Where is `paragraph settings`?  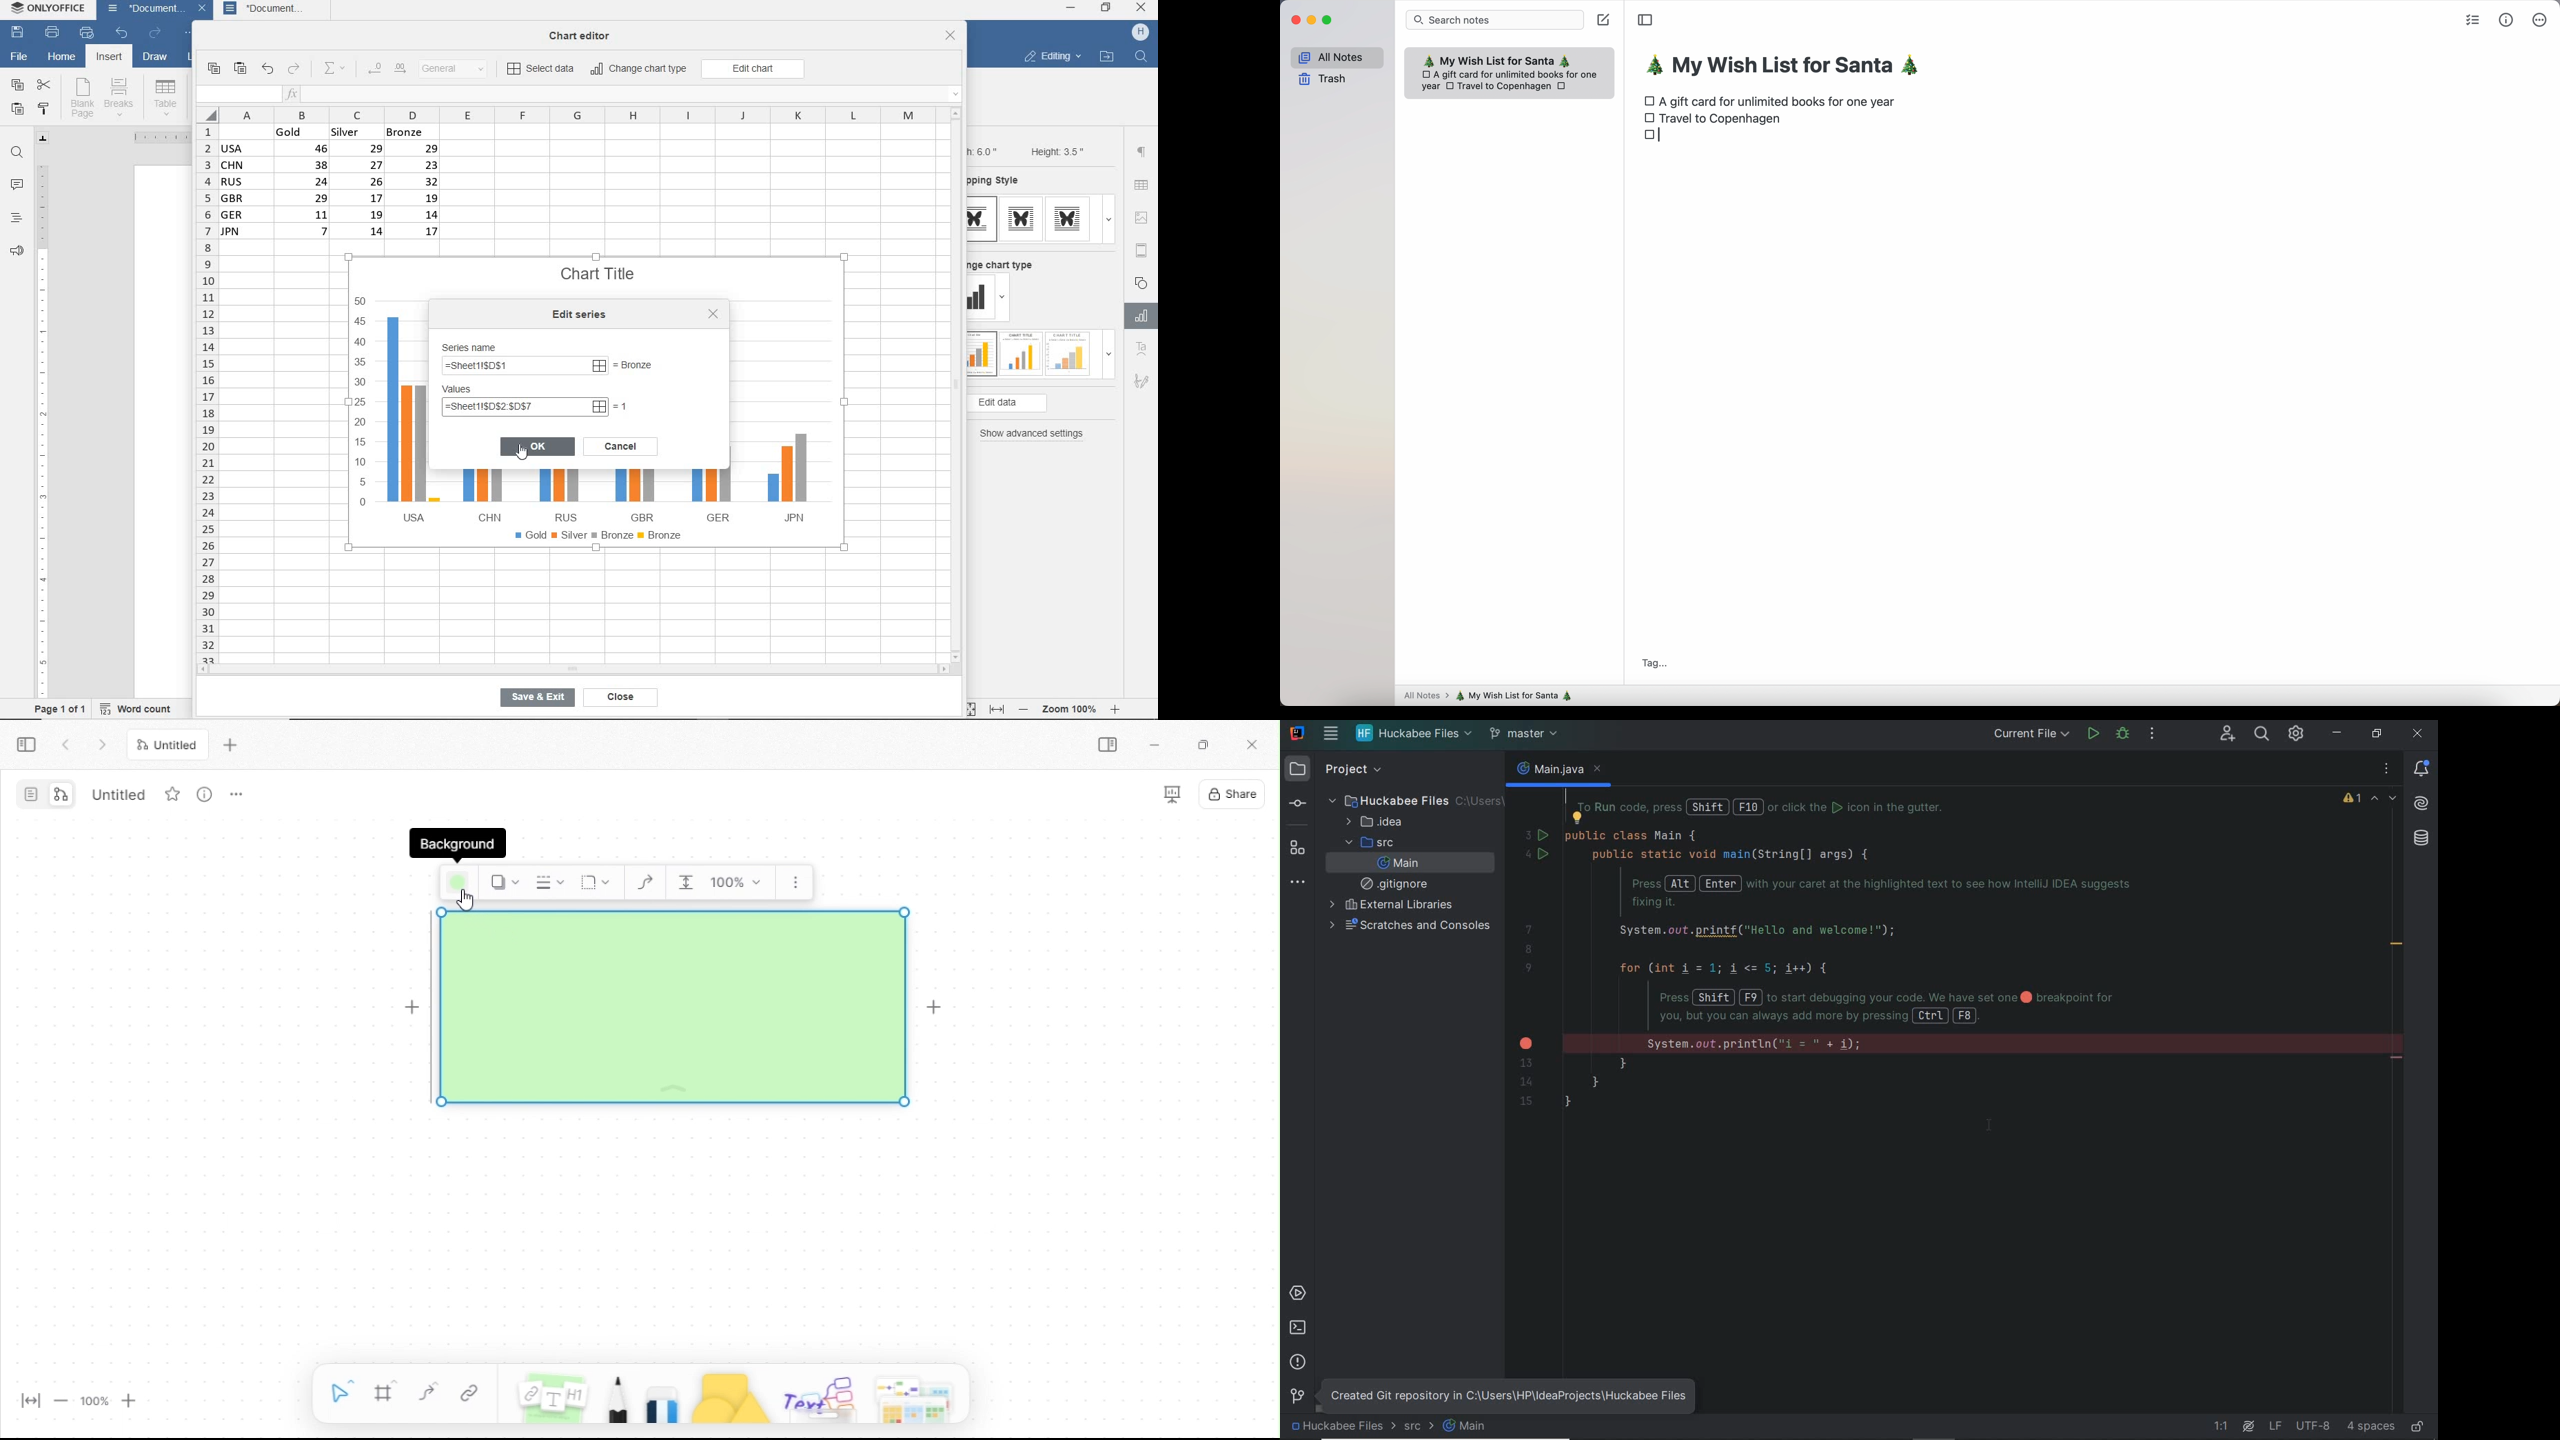 paragraph settings is located at coordinates (1142, 152).